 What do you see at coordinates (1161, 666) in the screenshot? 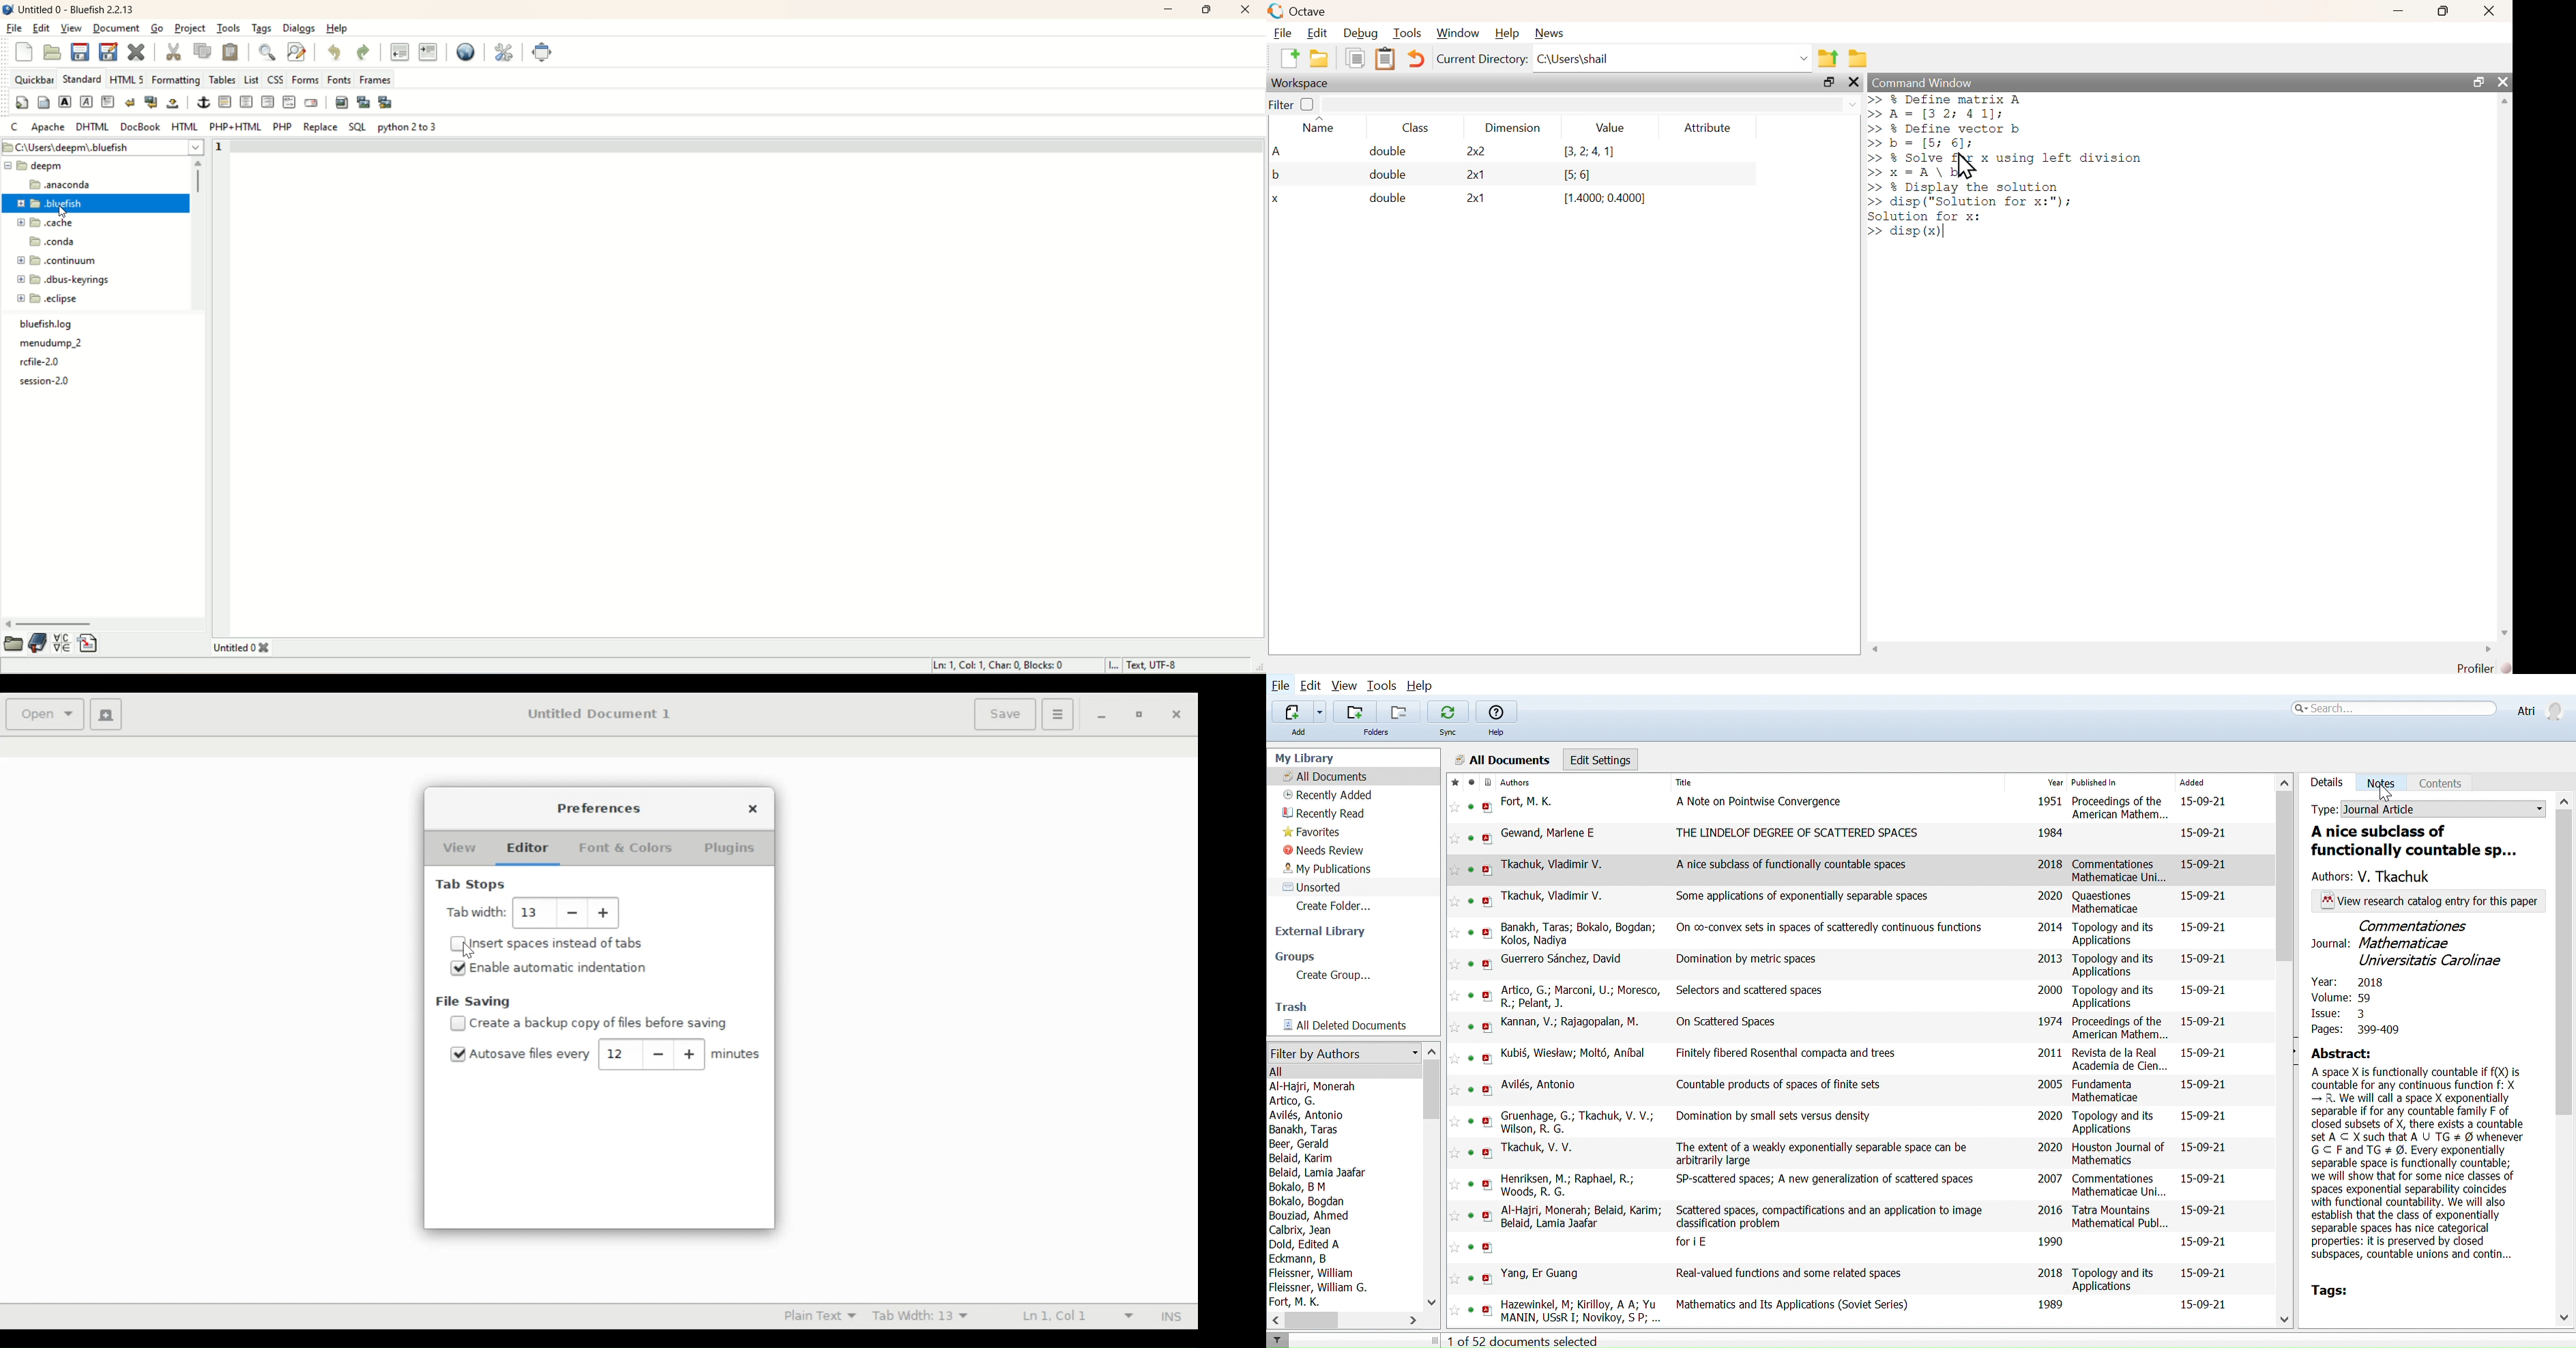
I see `text, UTF-8` at bounding box center [1161, 666].